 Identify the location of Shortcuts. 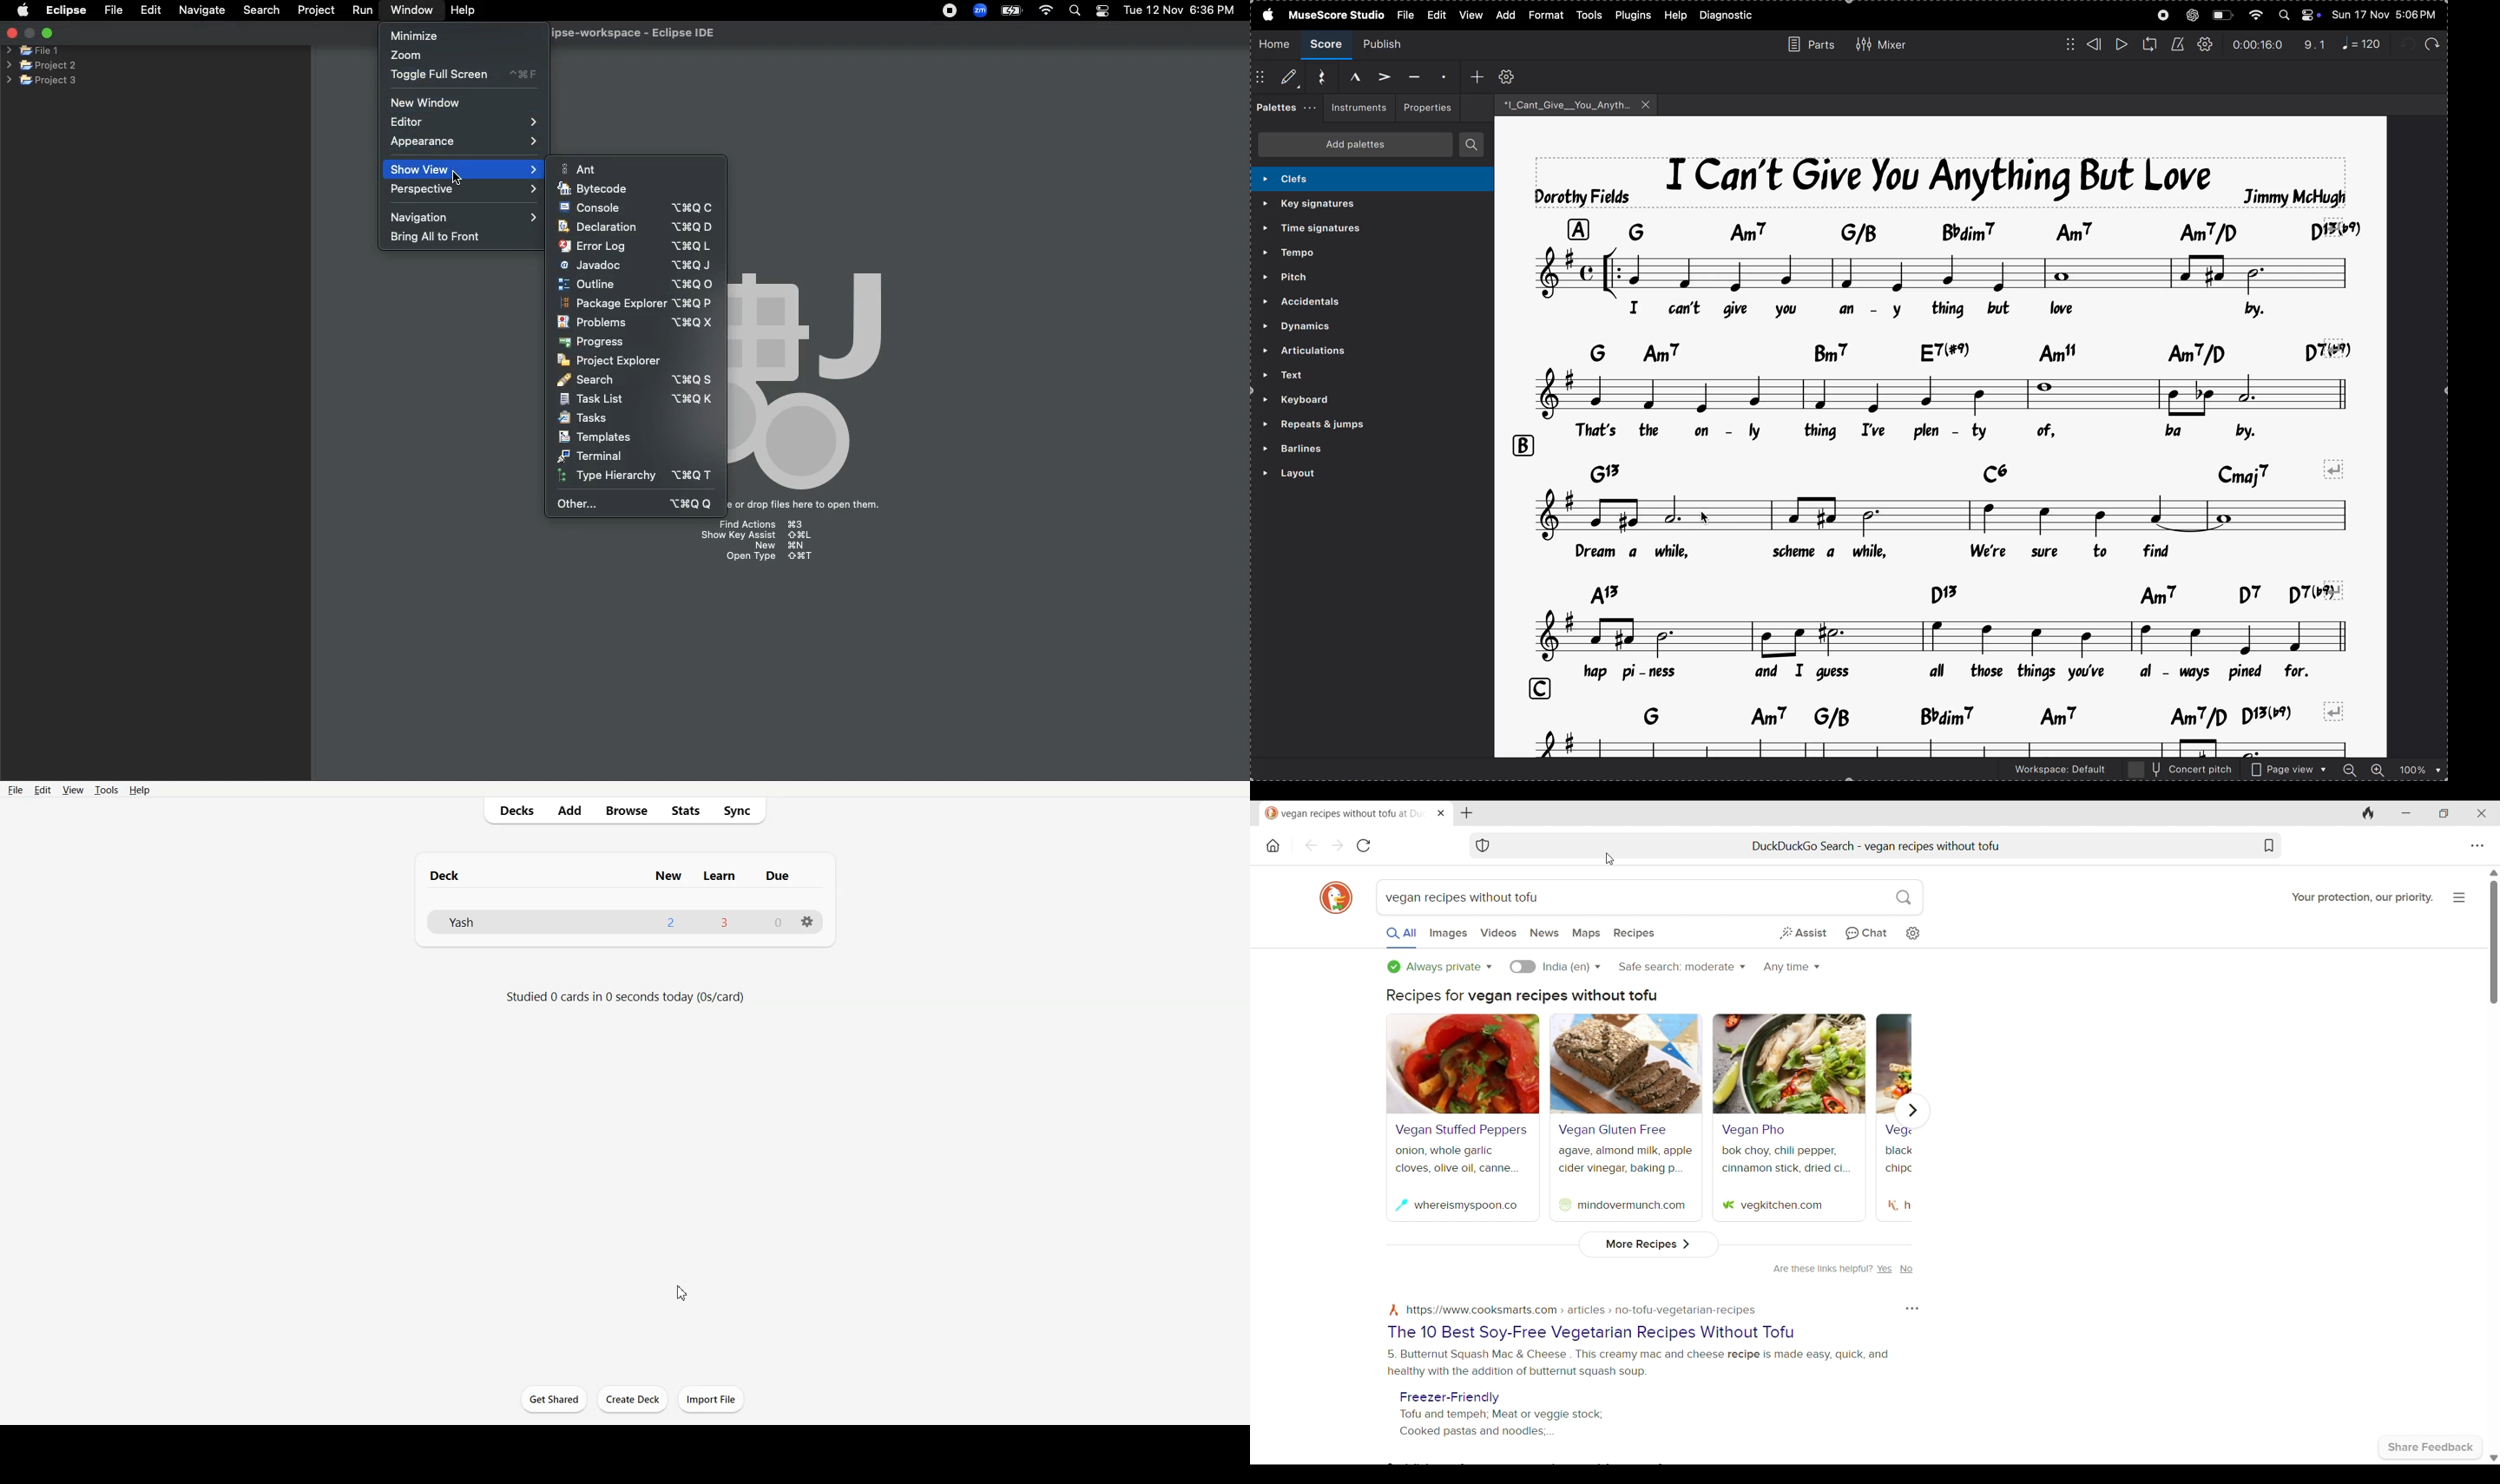
(764, 543).